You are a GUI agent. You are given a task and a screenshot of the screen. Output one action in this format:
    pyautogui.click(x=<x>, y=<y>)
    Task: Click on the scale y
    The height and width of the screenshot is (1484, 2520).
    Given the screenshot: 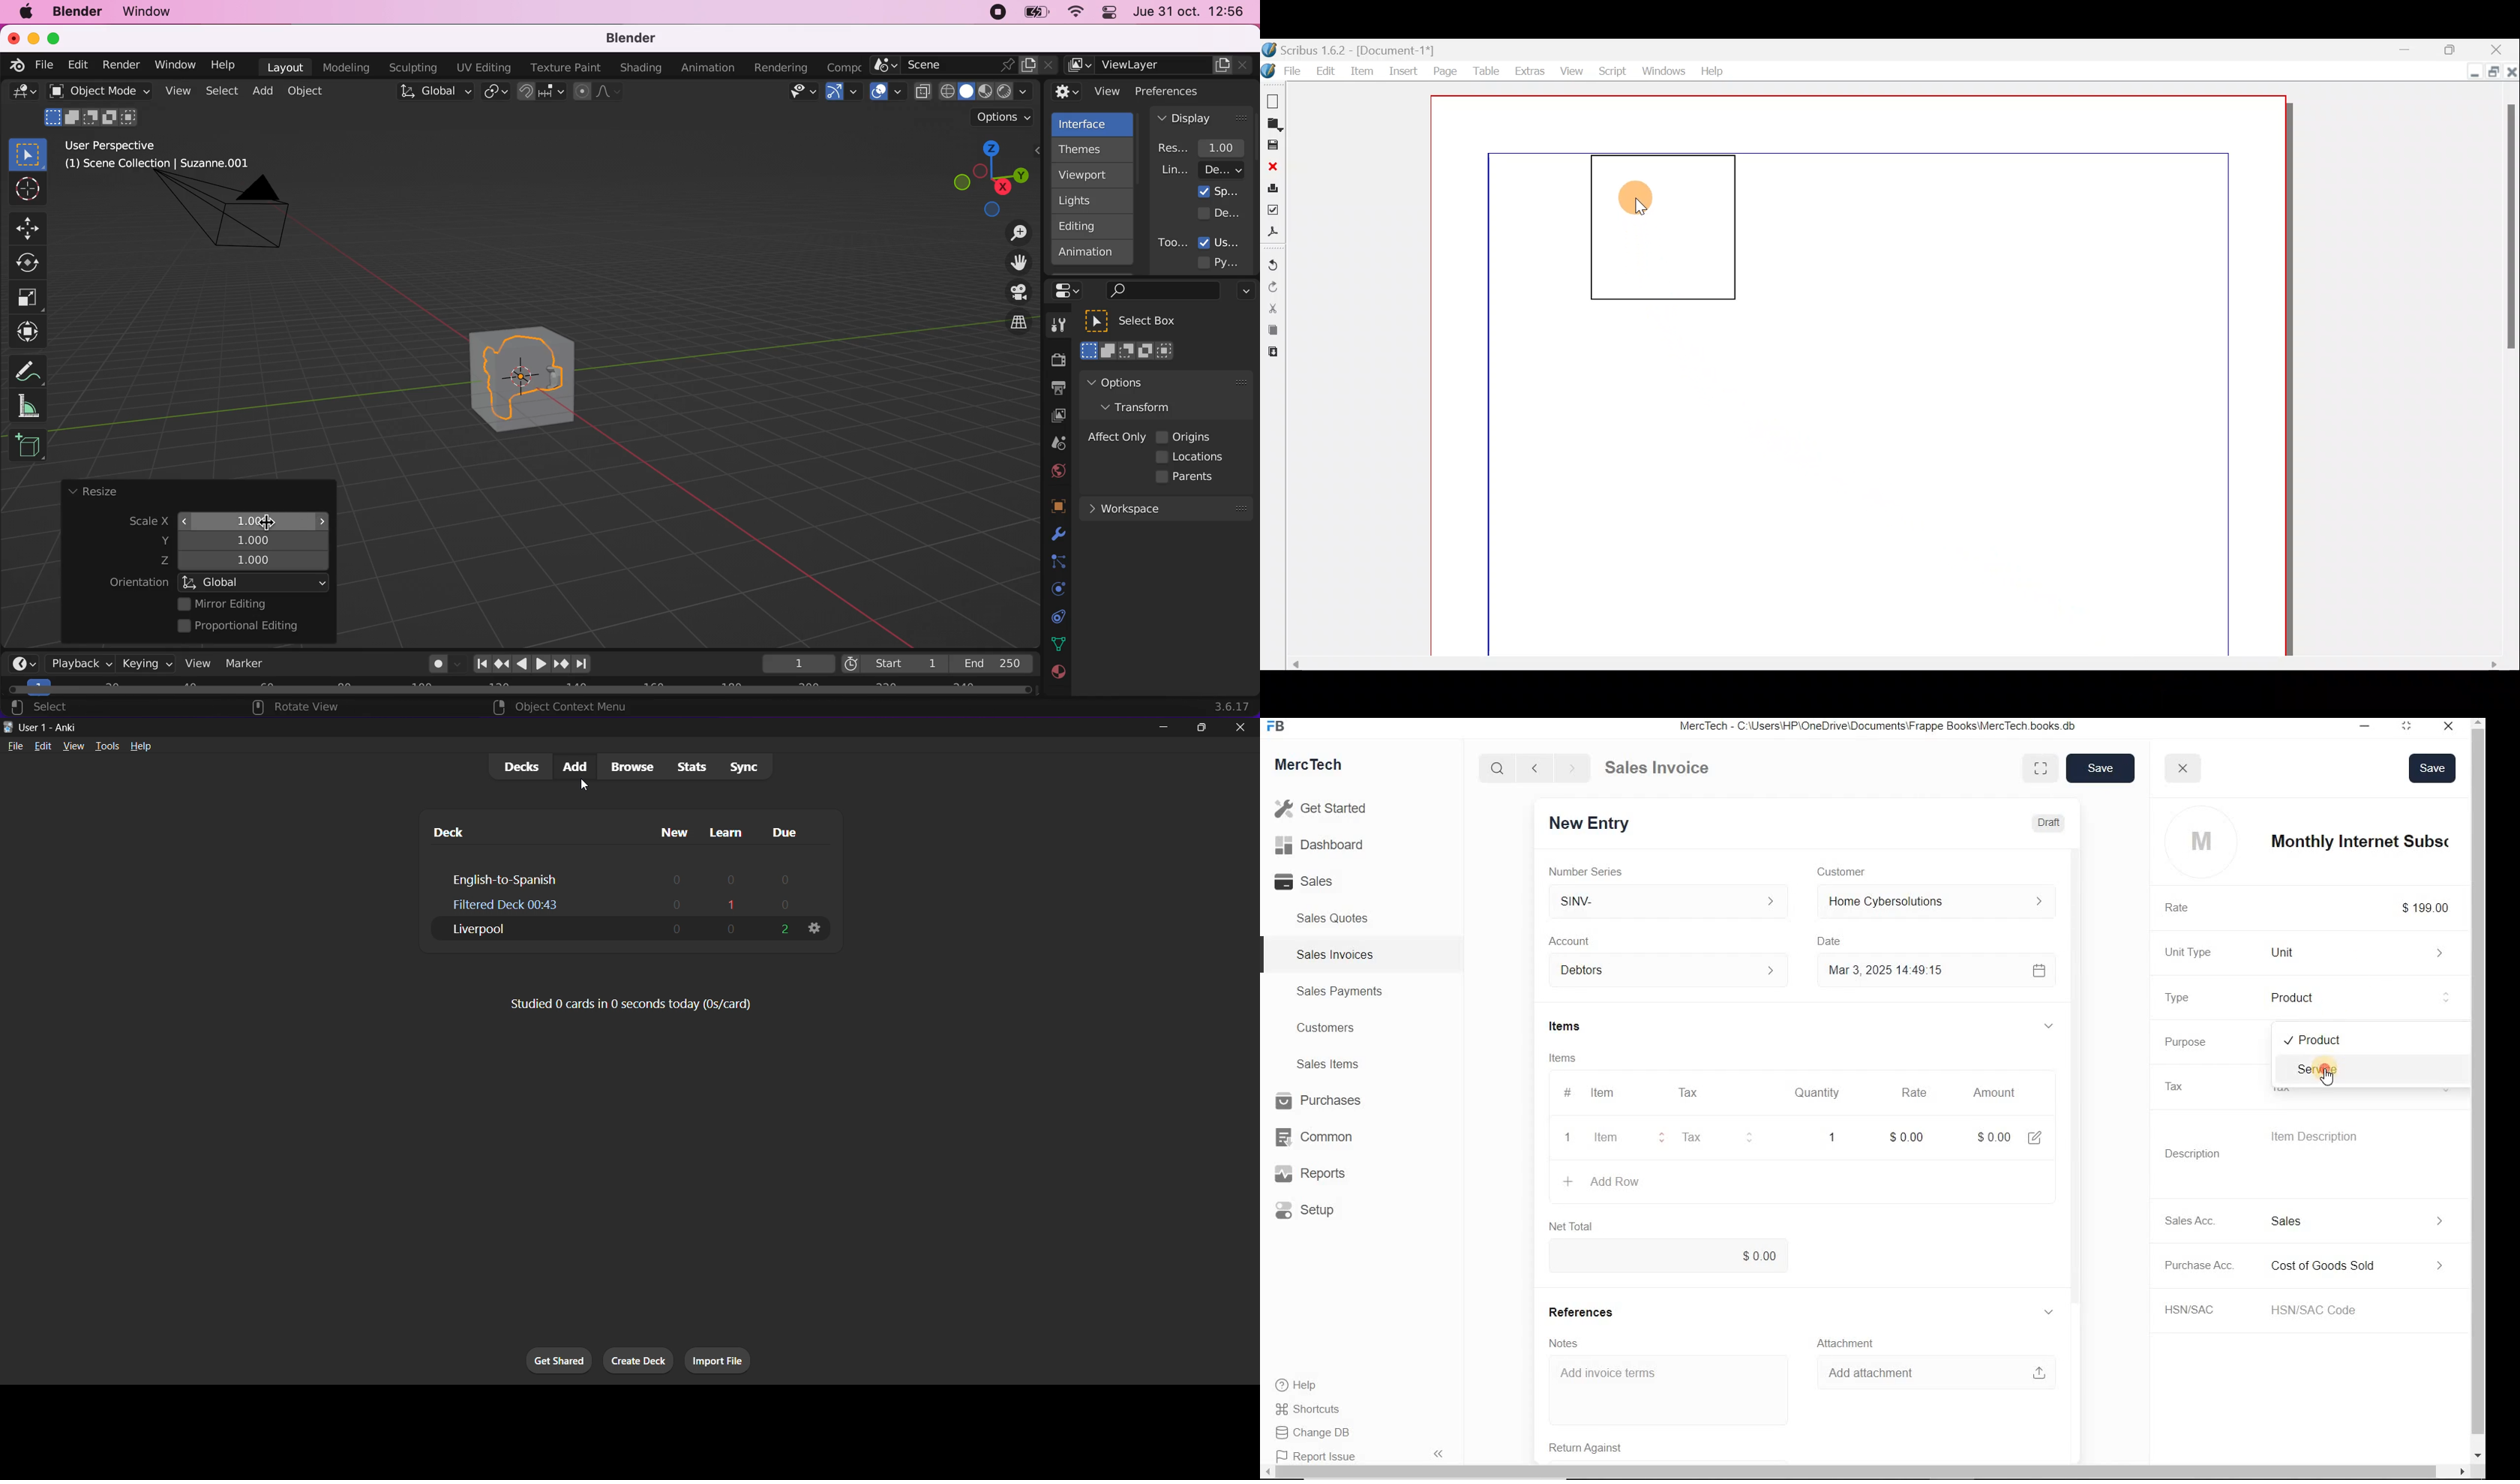 What is the action you would take?
    pyautogui.click(x=248, y=540)
    